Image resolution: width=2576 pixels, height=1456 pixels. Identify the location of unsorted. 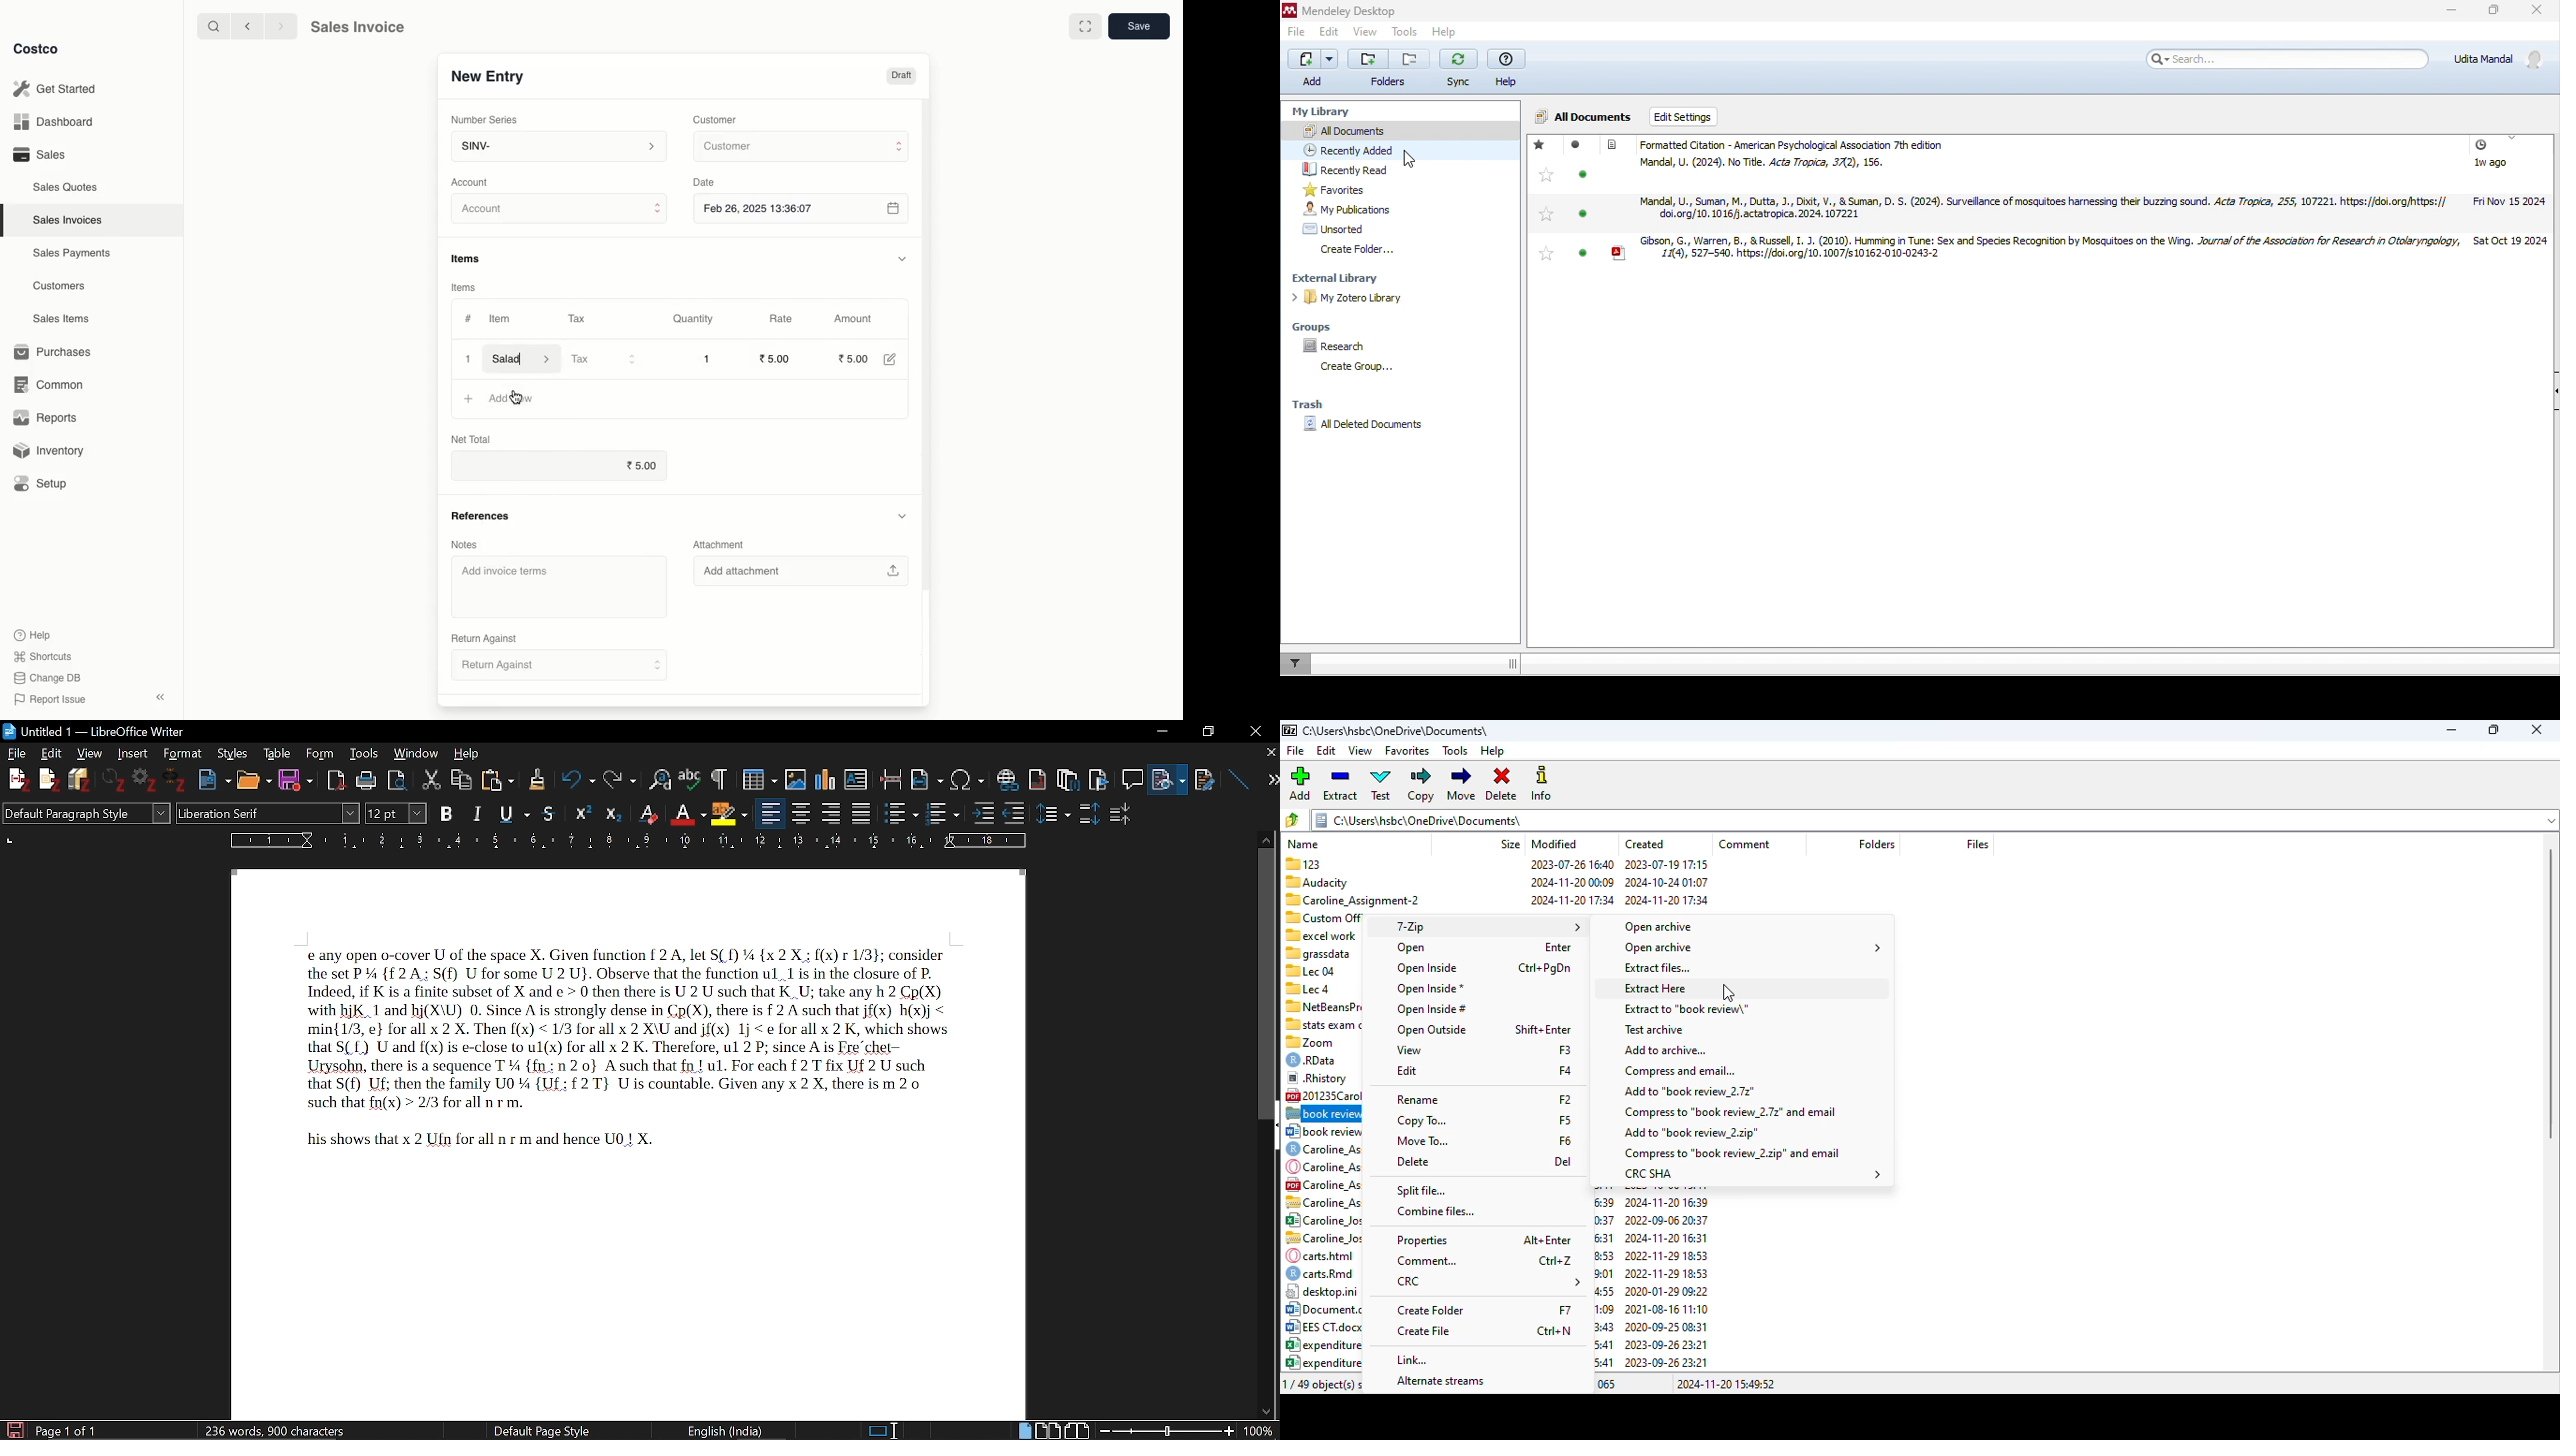
(1332, 229).